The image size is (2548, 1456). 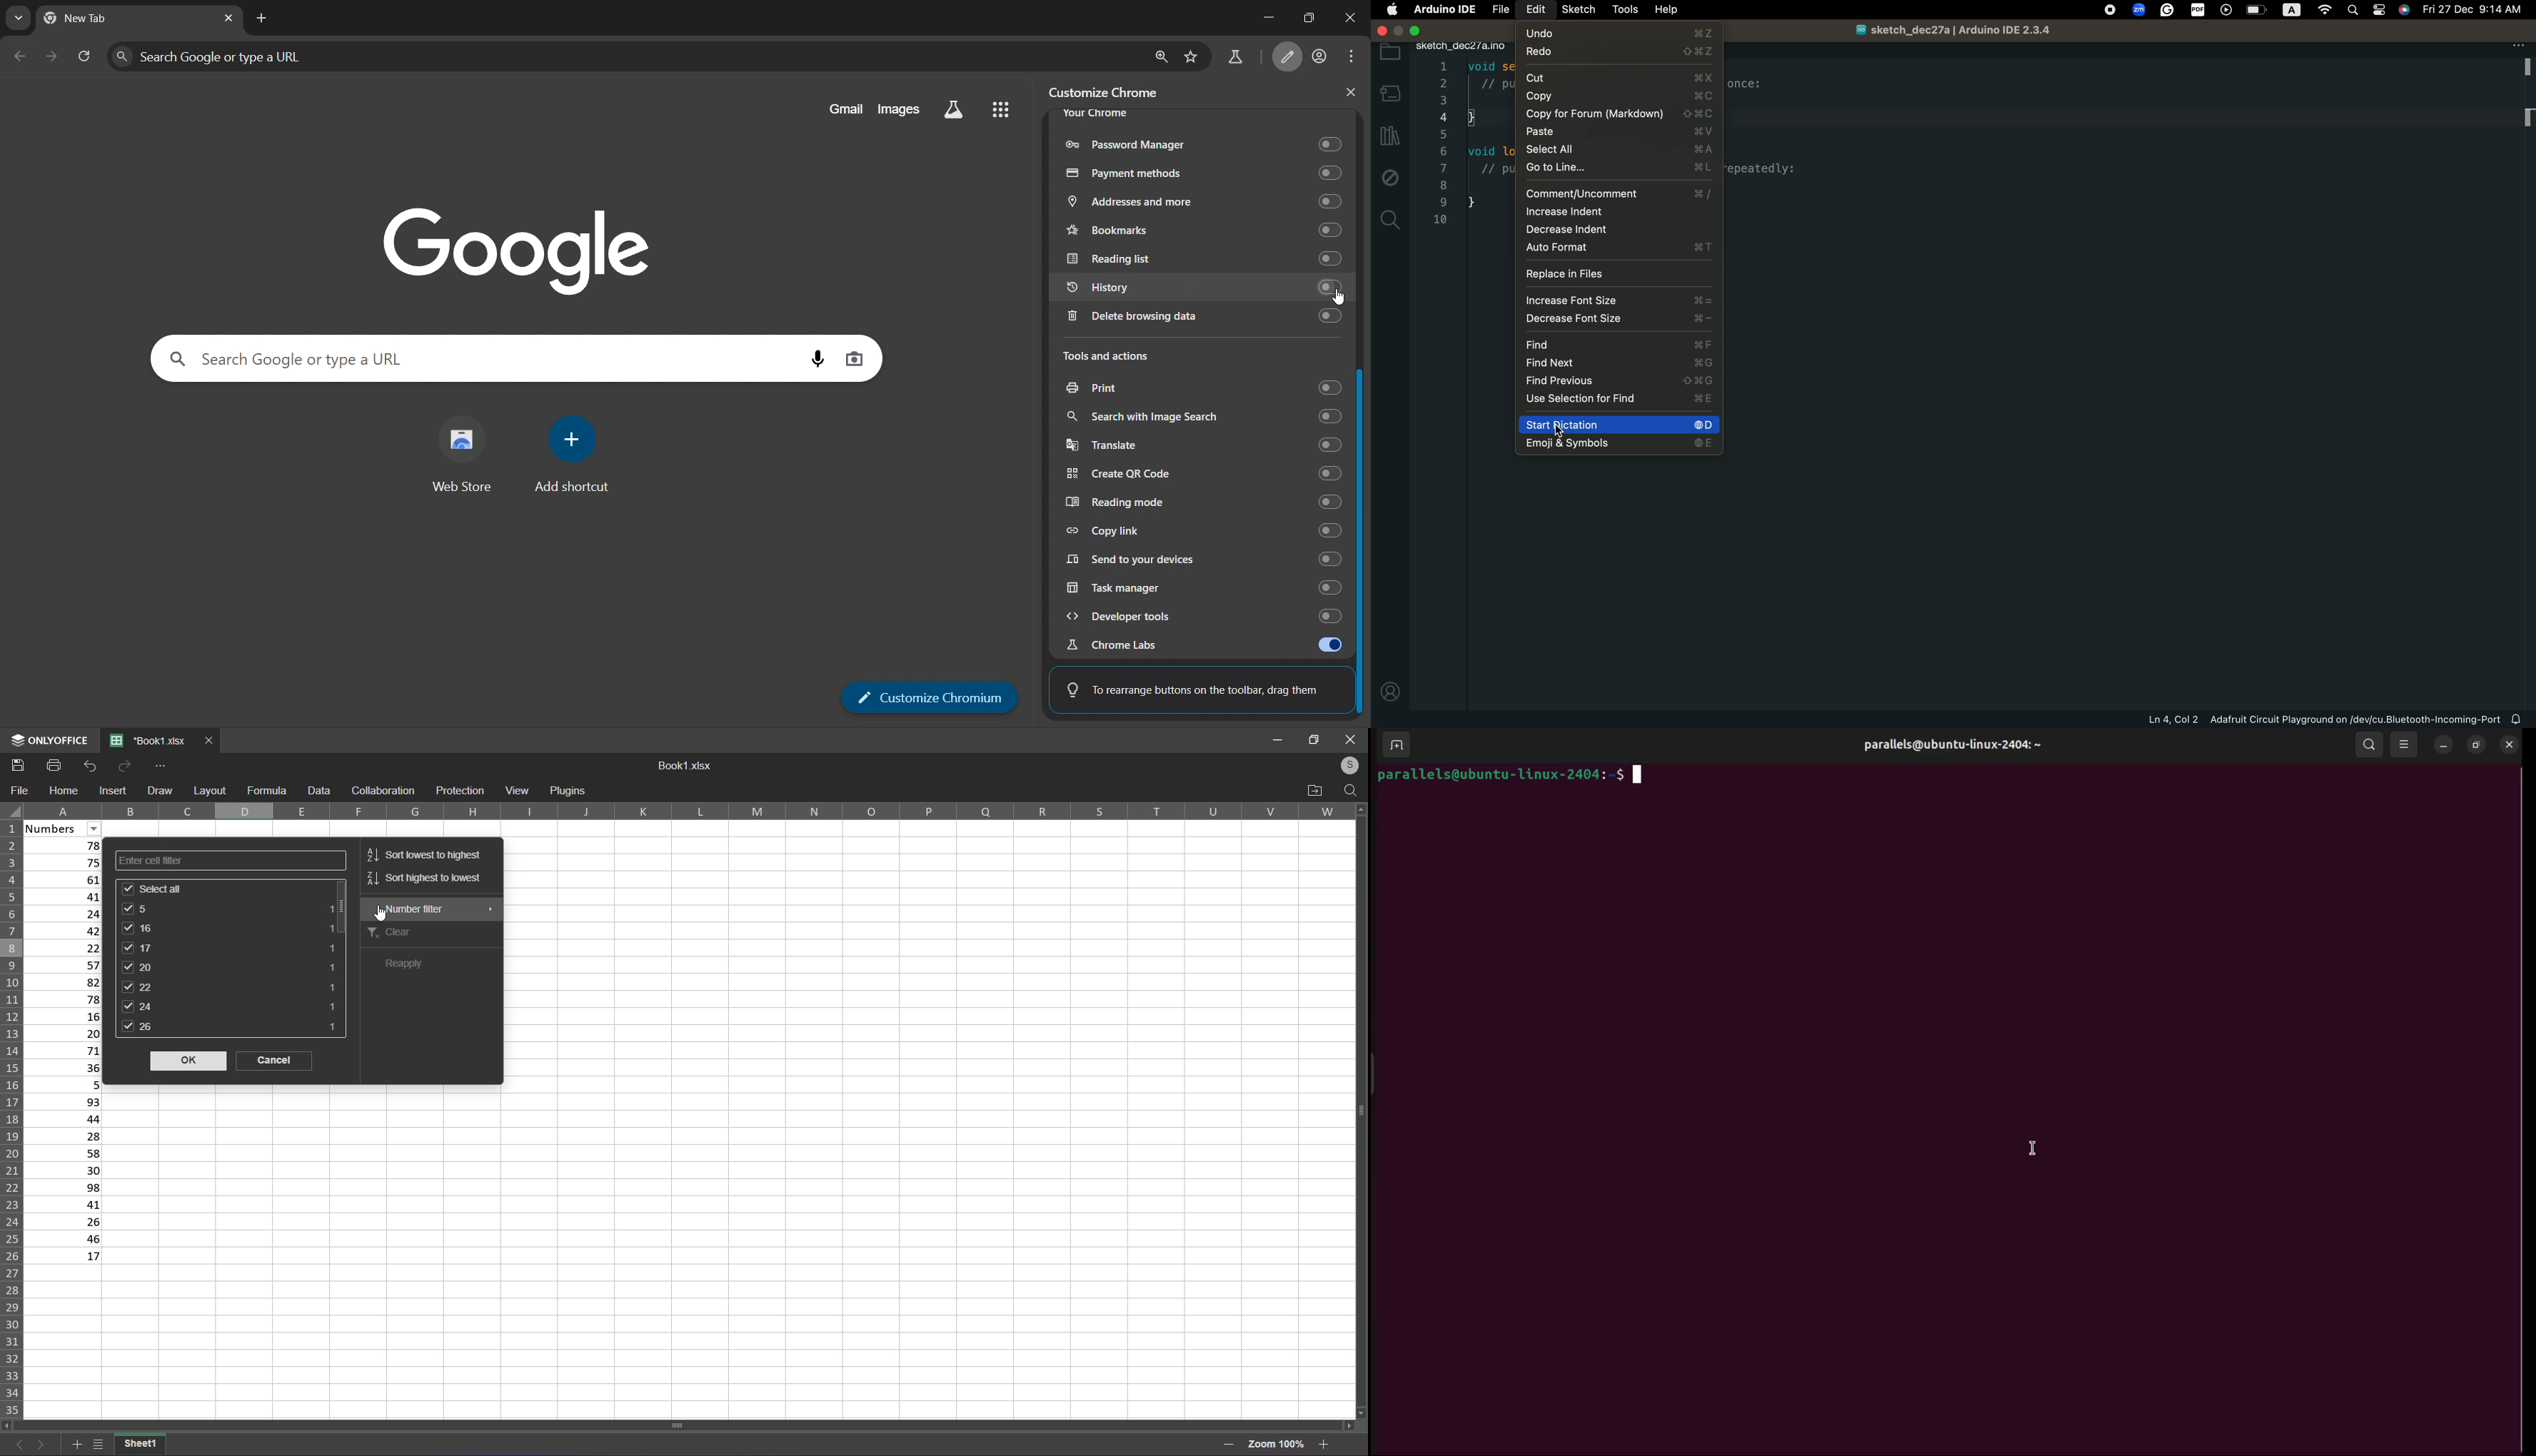 I want to click on horizontal scroll bar, so click(x=683, y=1423).